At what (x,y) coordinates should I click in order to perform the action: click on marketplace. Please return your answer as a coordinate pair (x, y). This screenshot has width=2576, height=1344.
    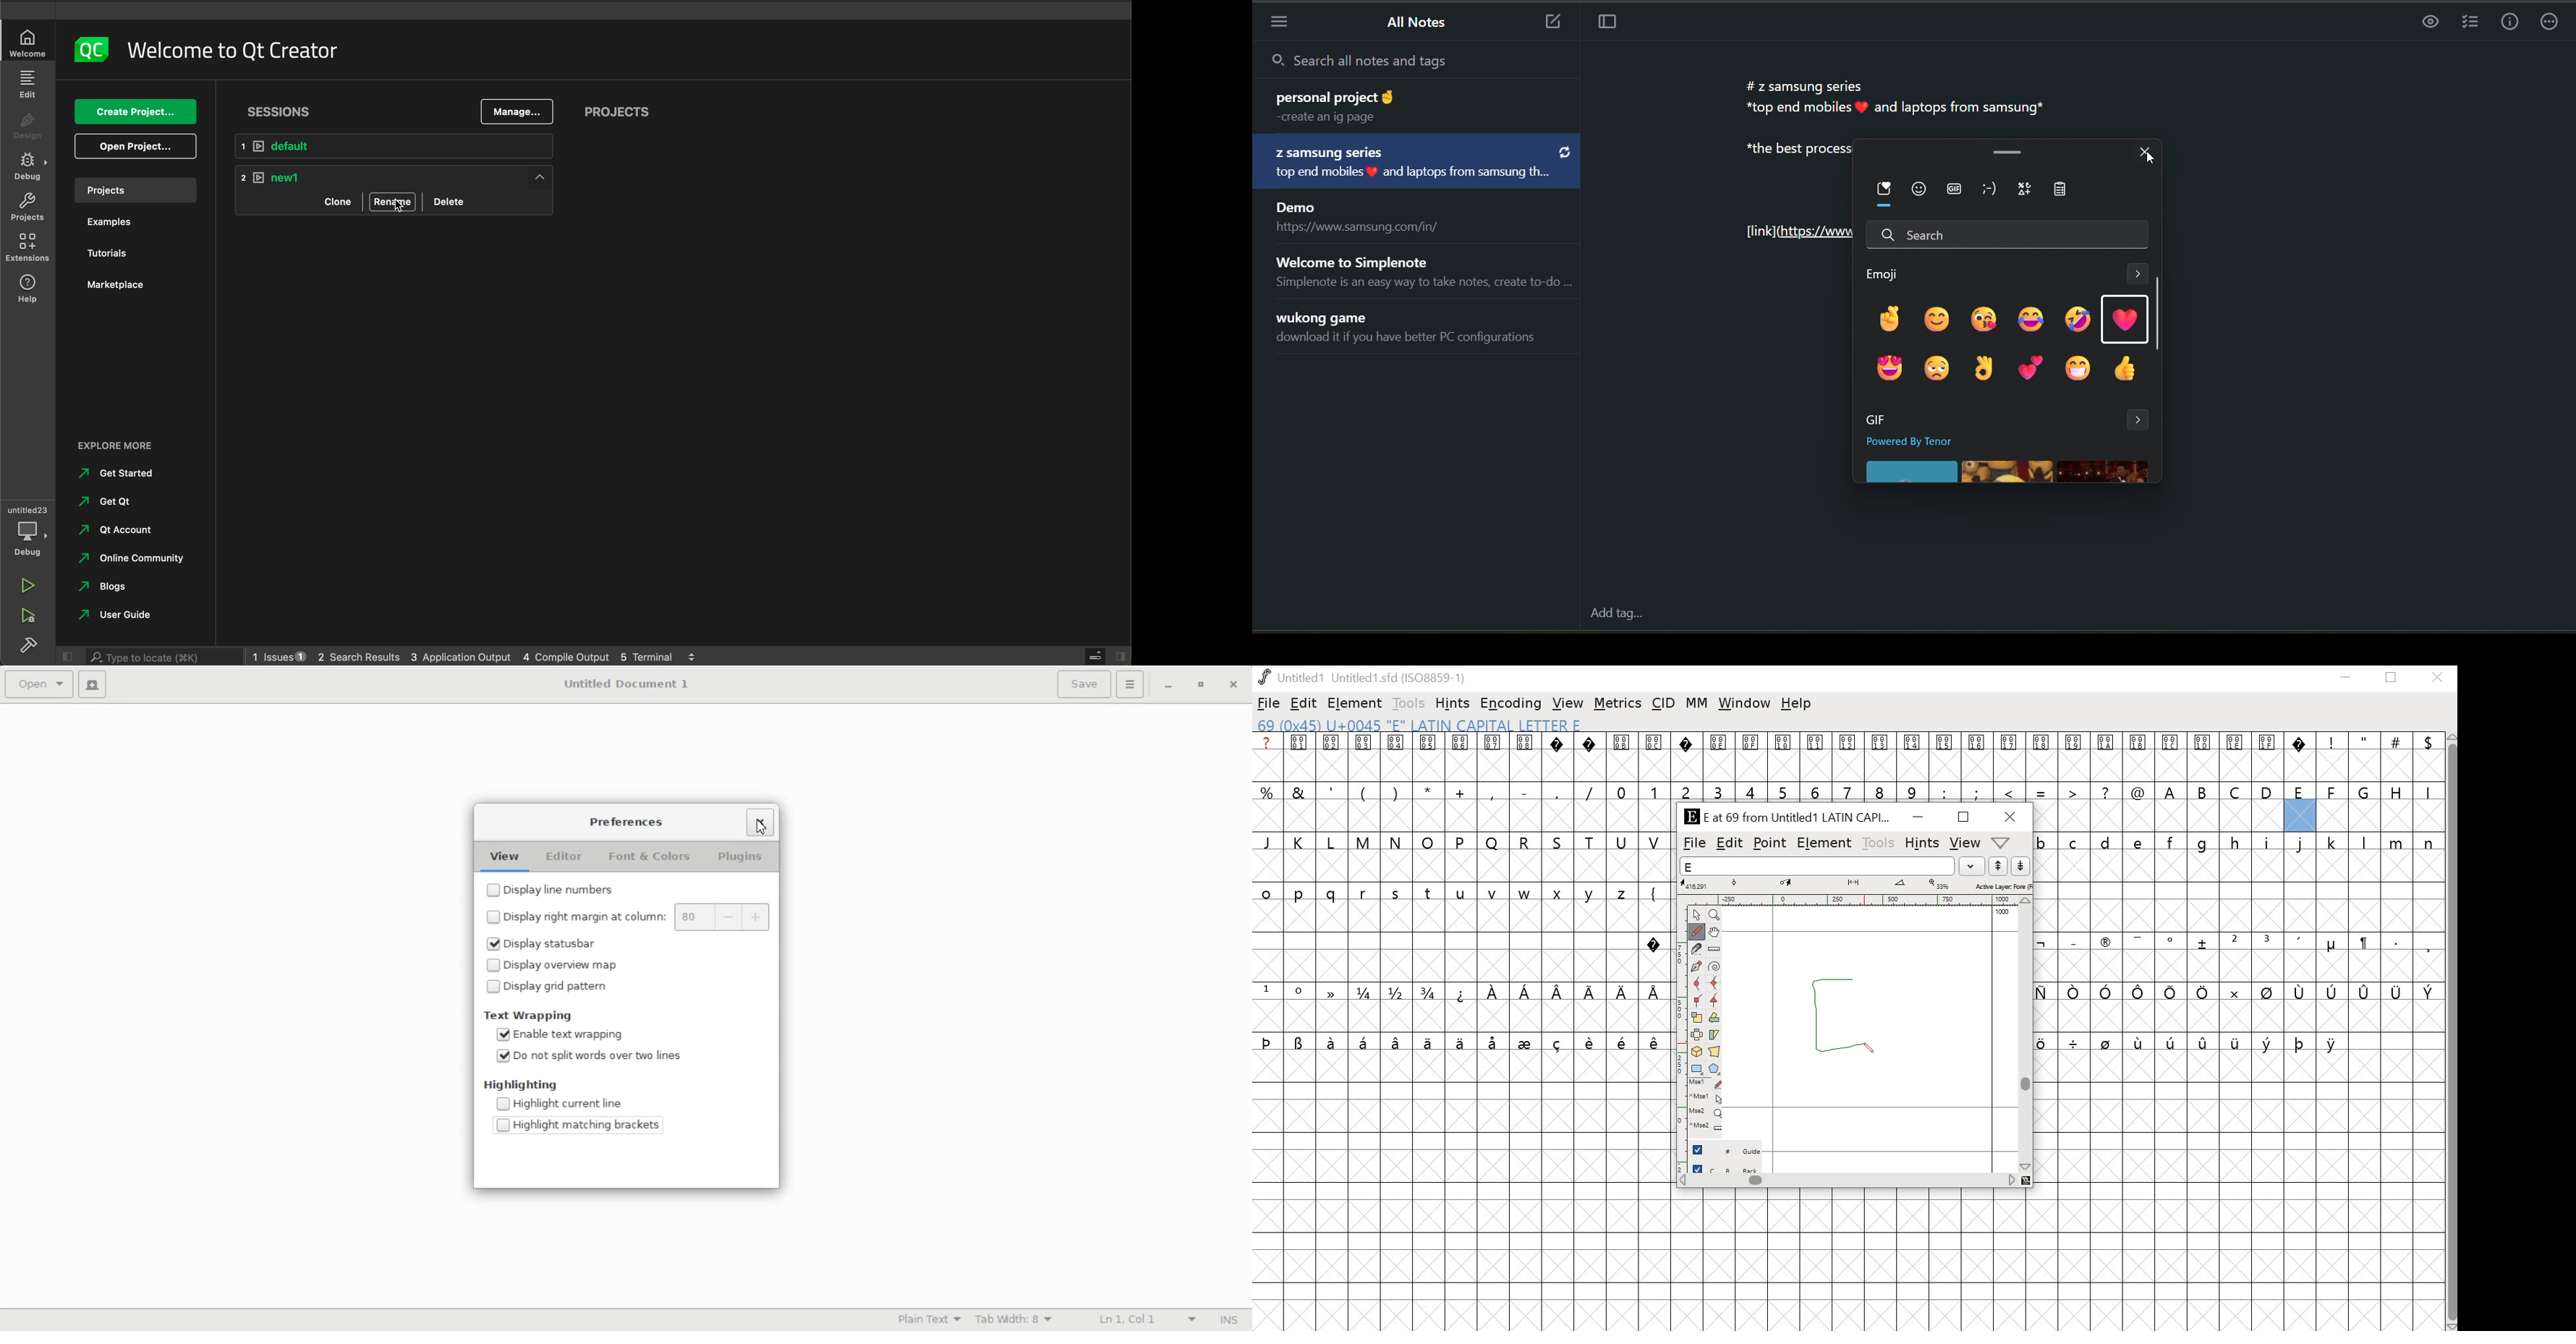
    Looking at the image, I should click on (120, 286).